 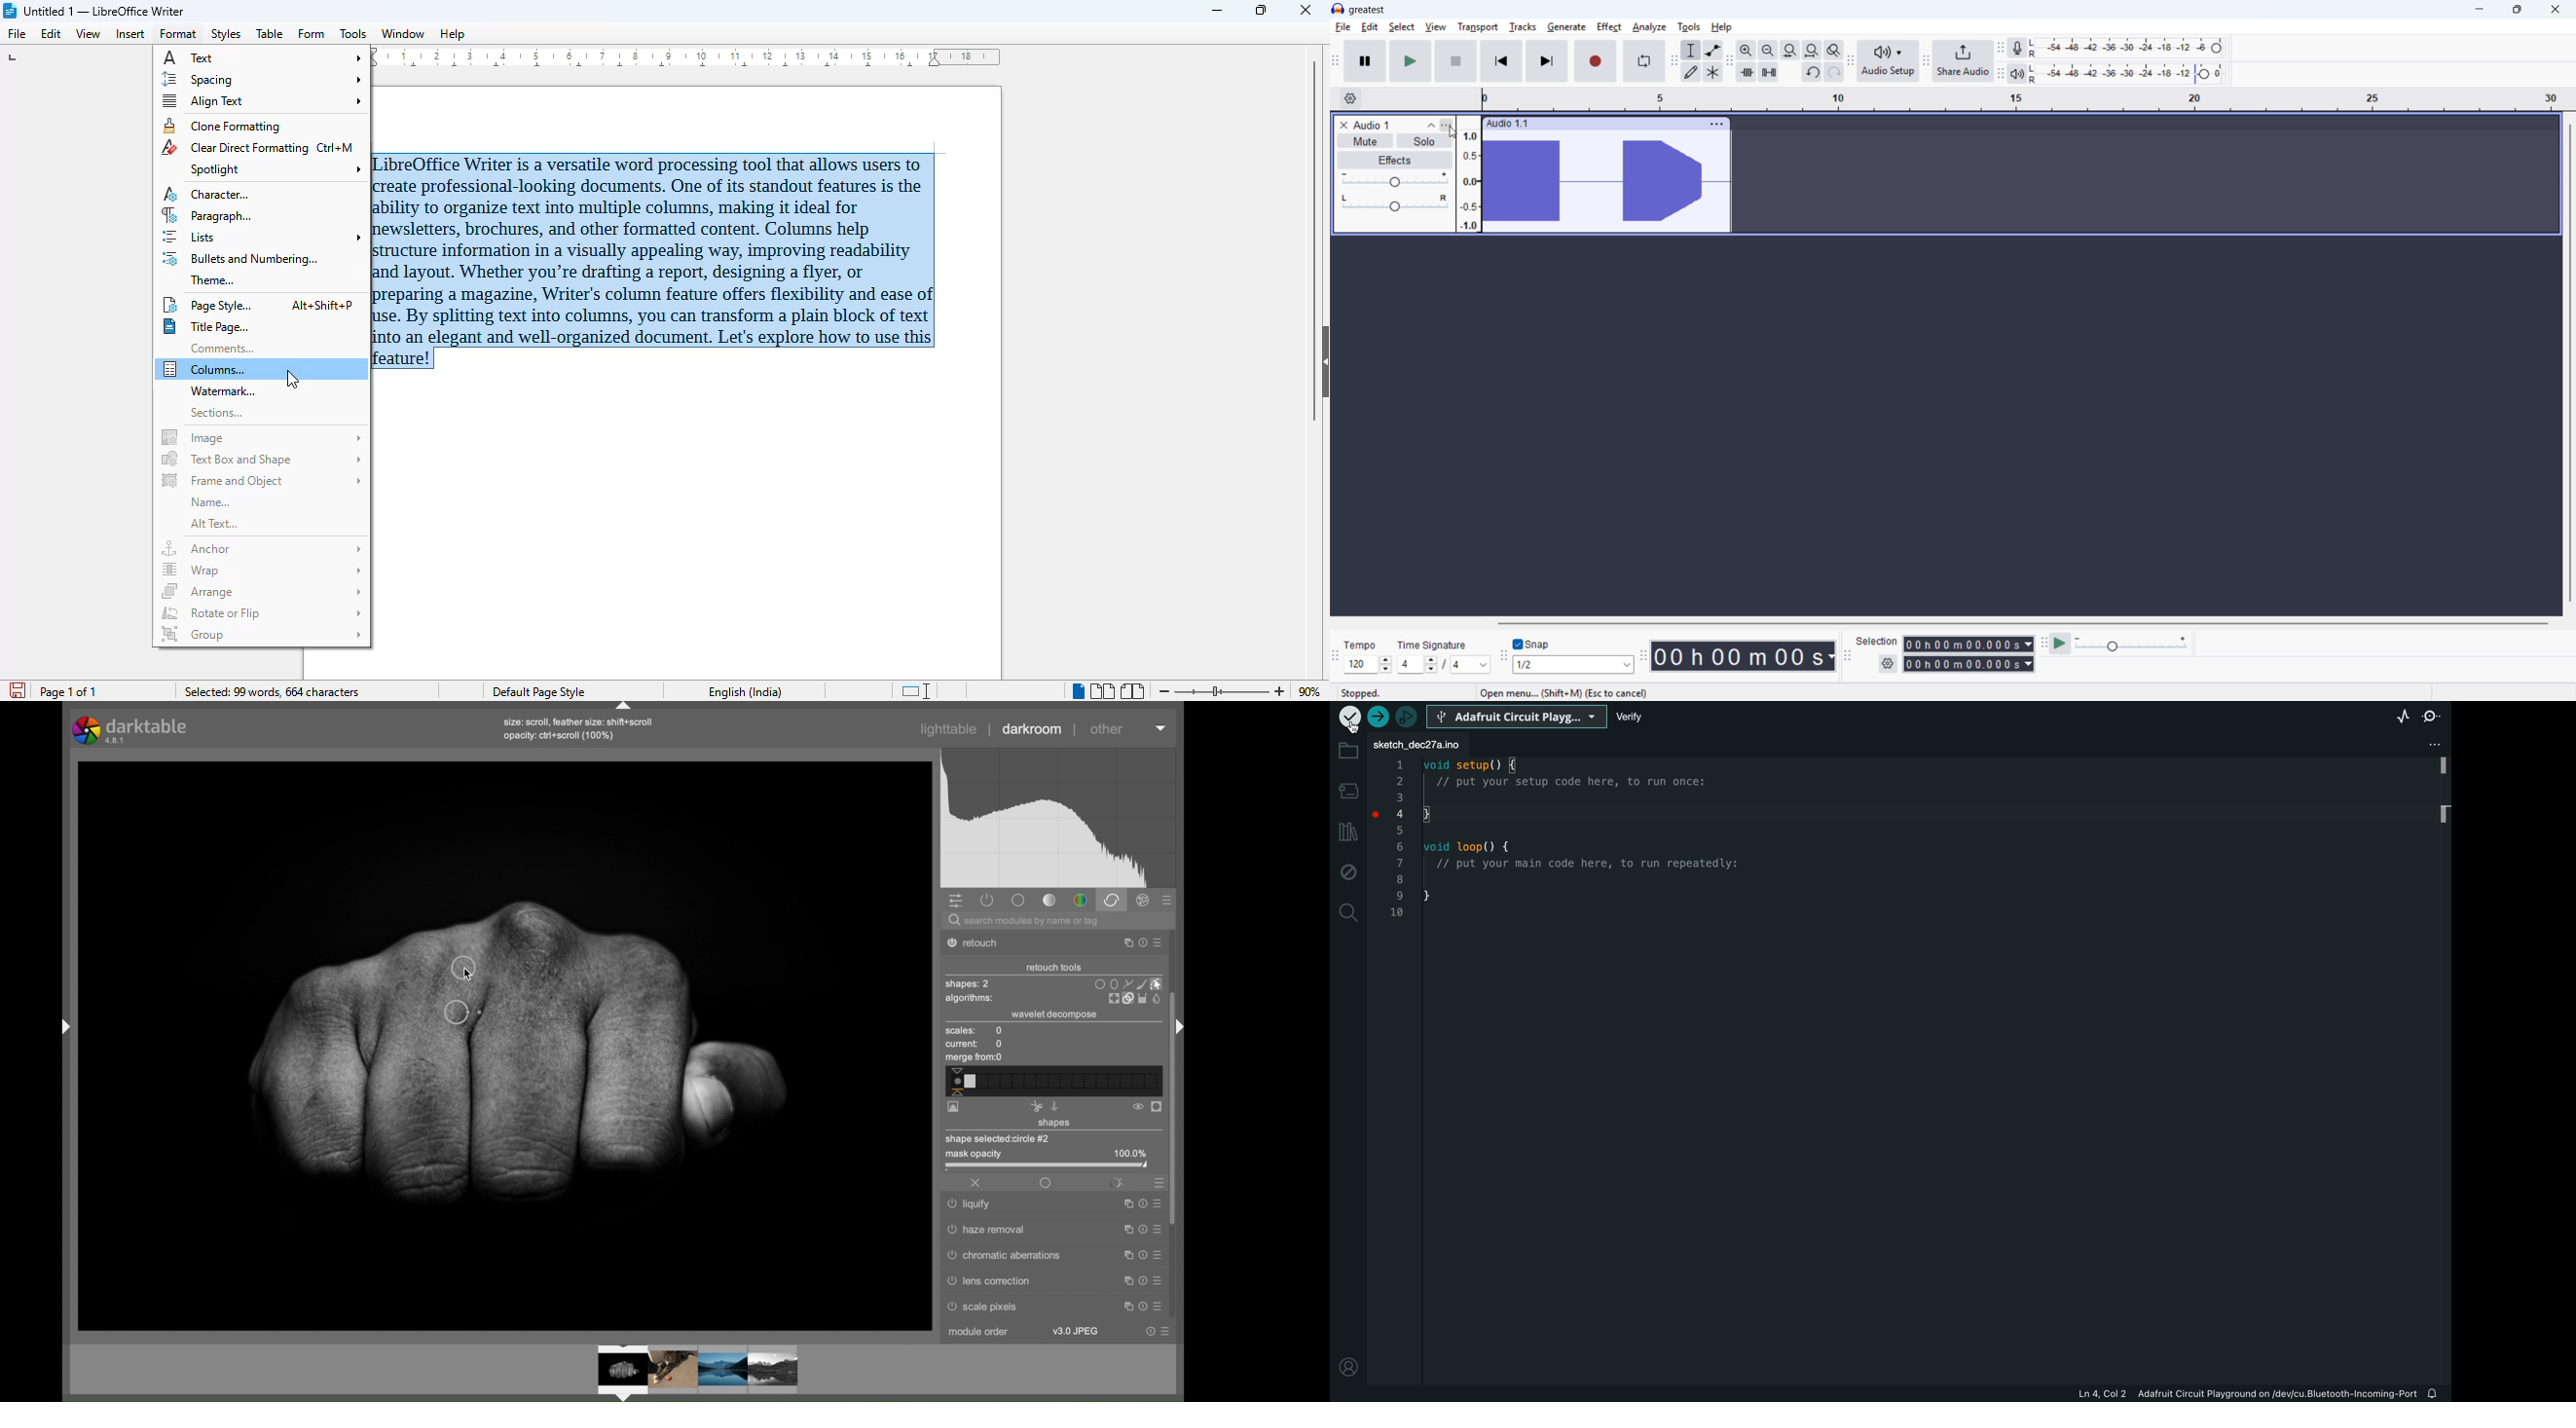 What do you see at coordinates (1649, 28) in the screenshot?
I see `Analyse ` at bounding box center [1649, 28].